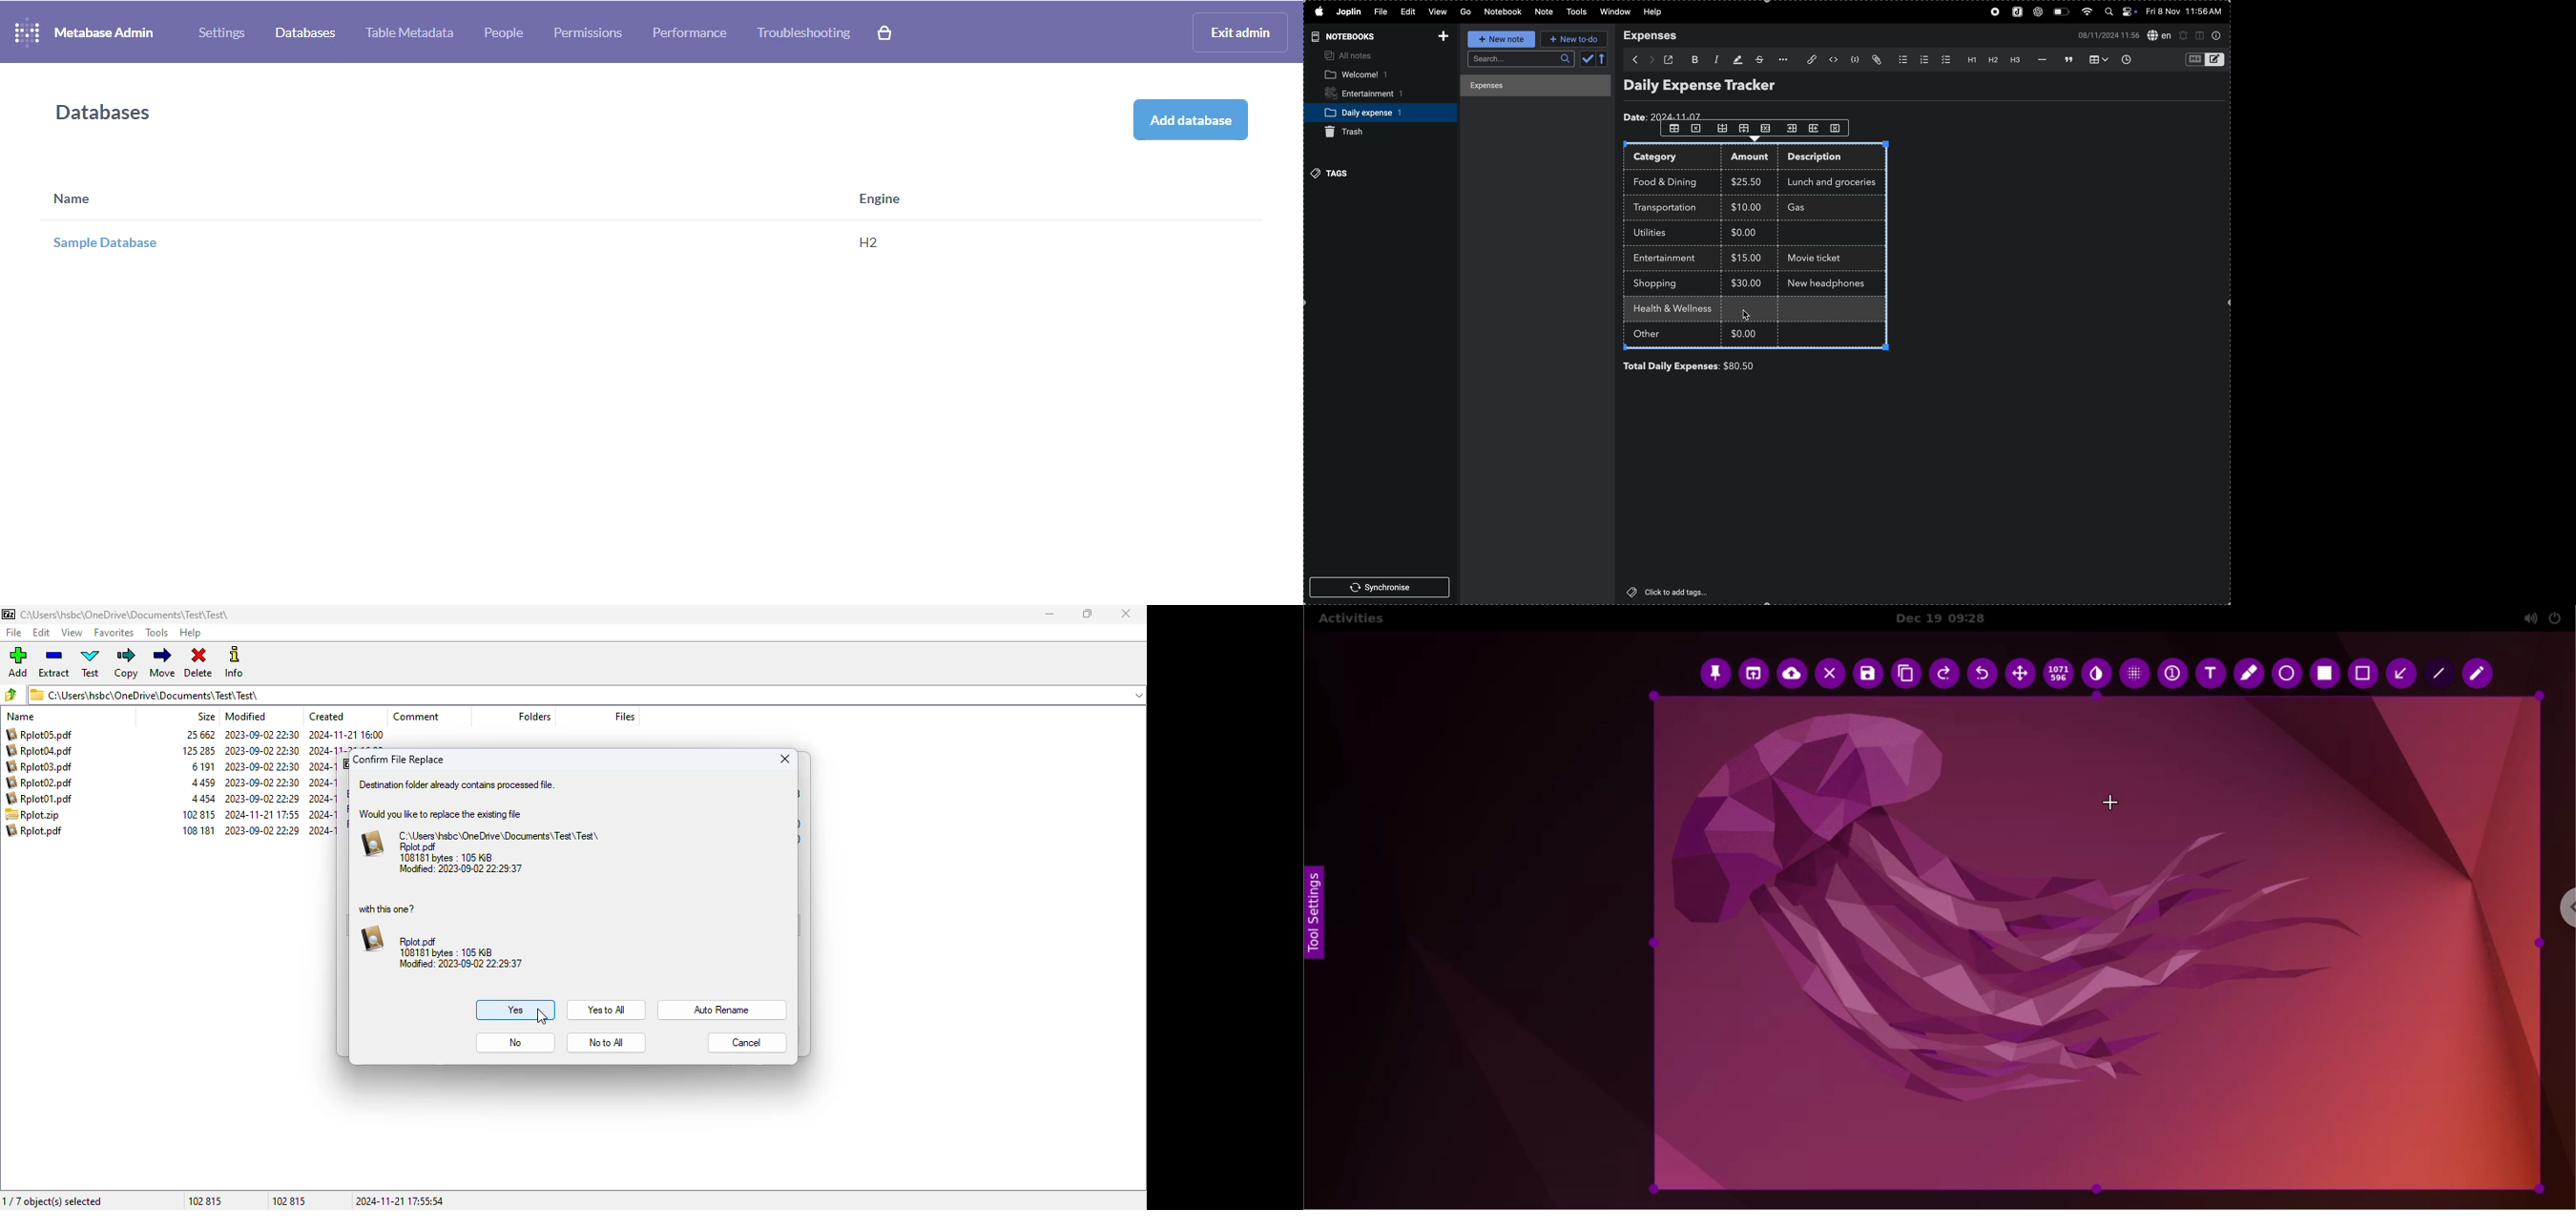 This screenshot has width=2576, height=1232. I want to click on click to add tags, so click(1672, 592).